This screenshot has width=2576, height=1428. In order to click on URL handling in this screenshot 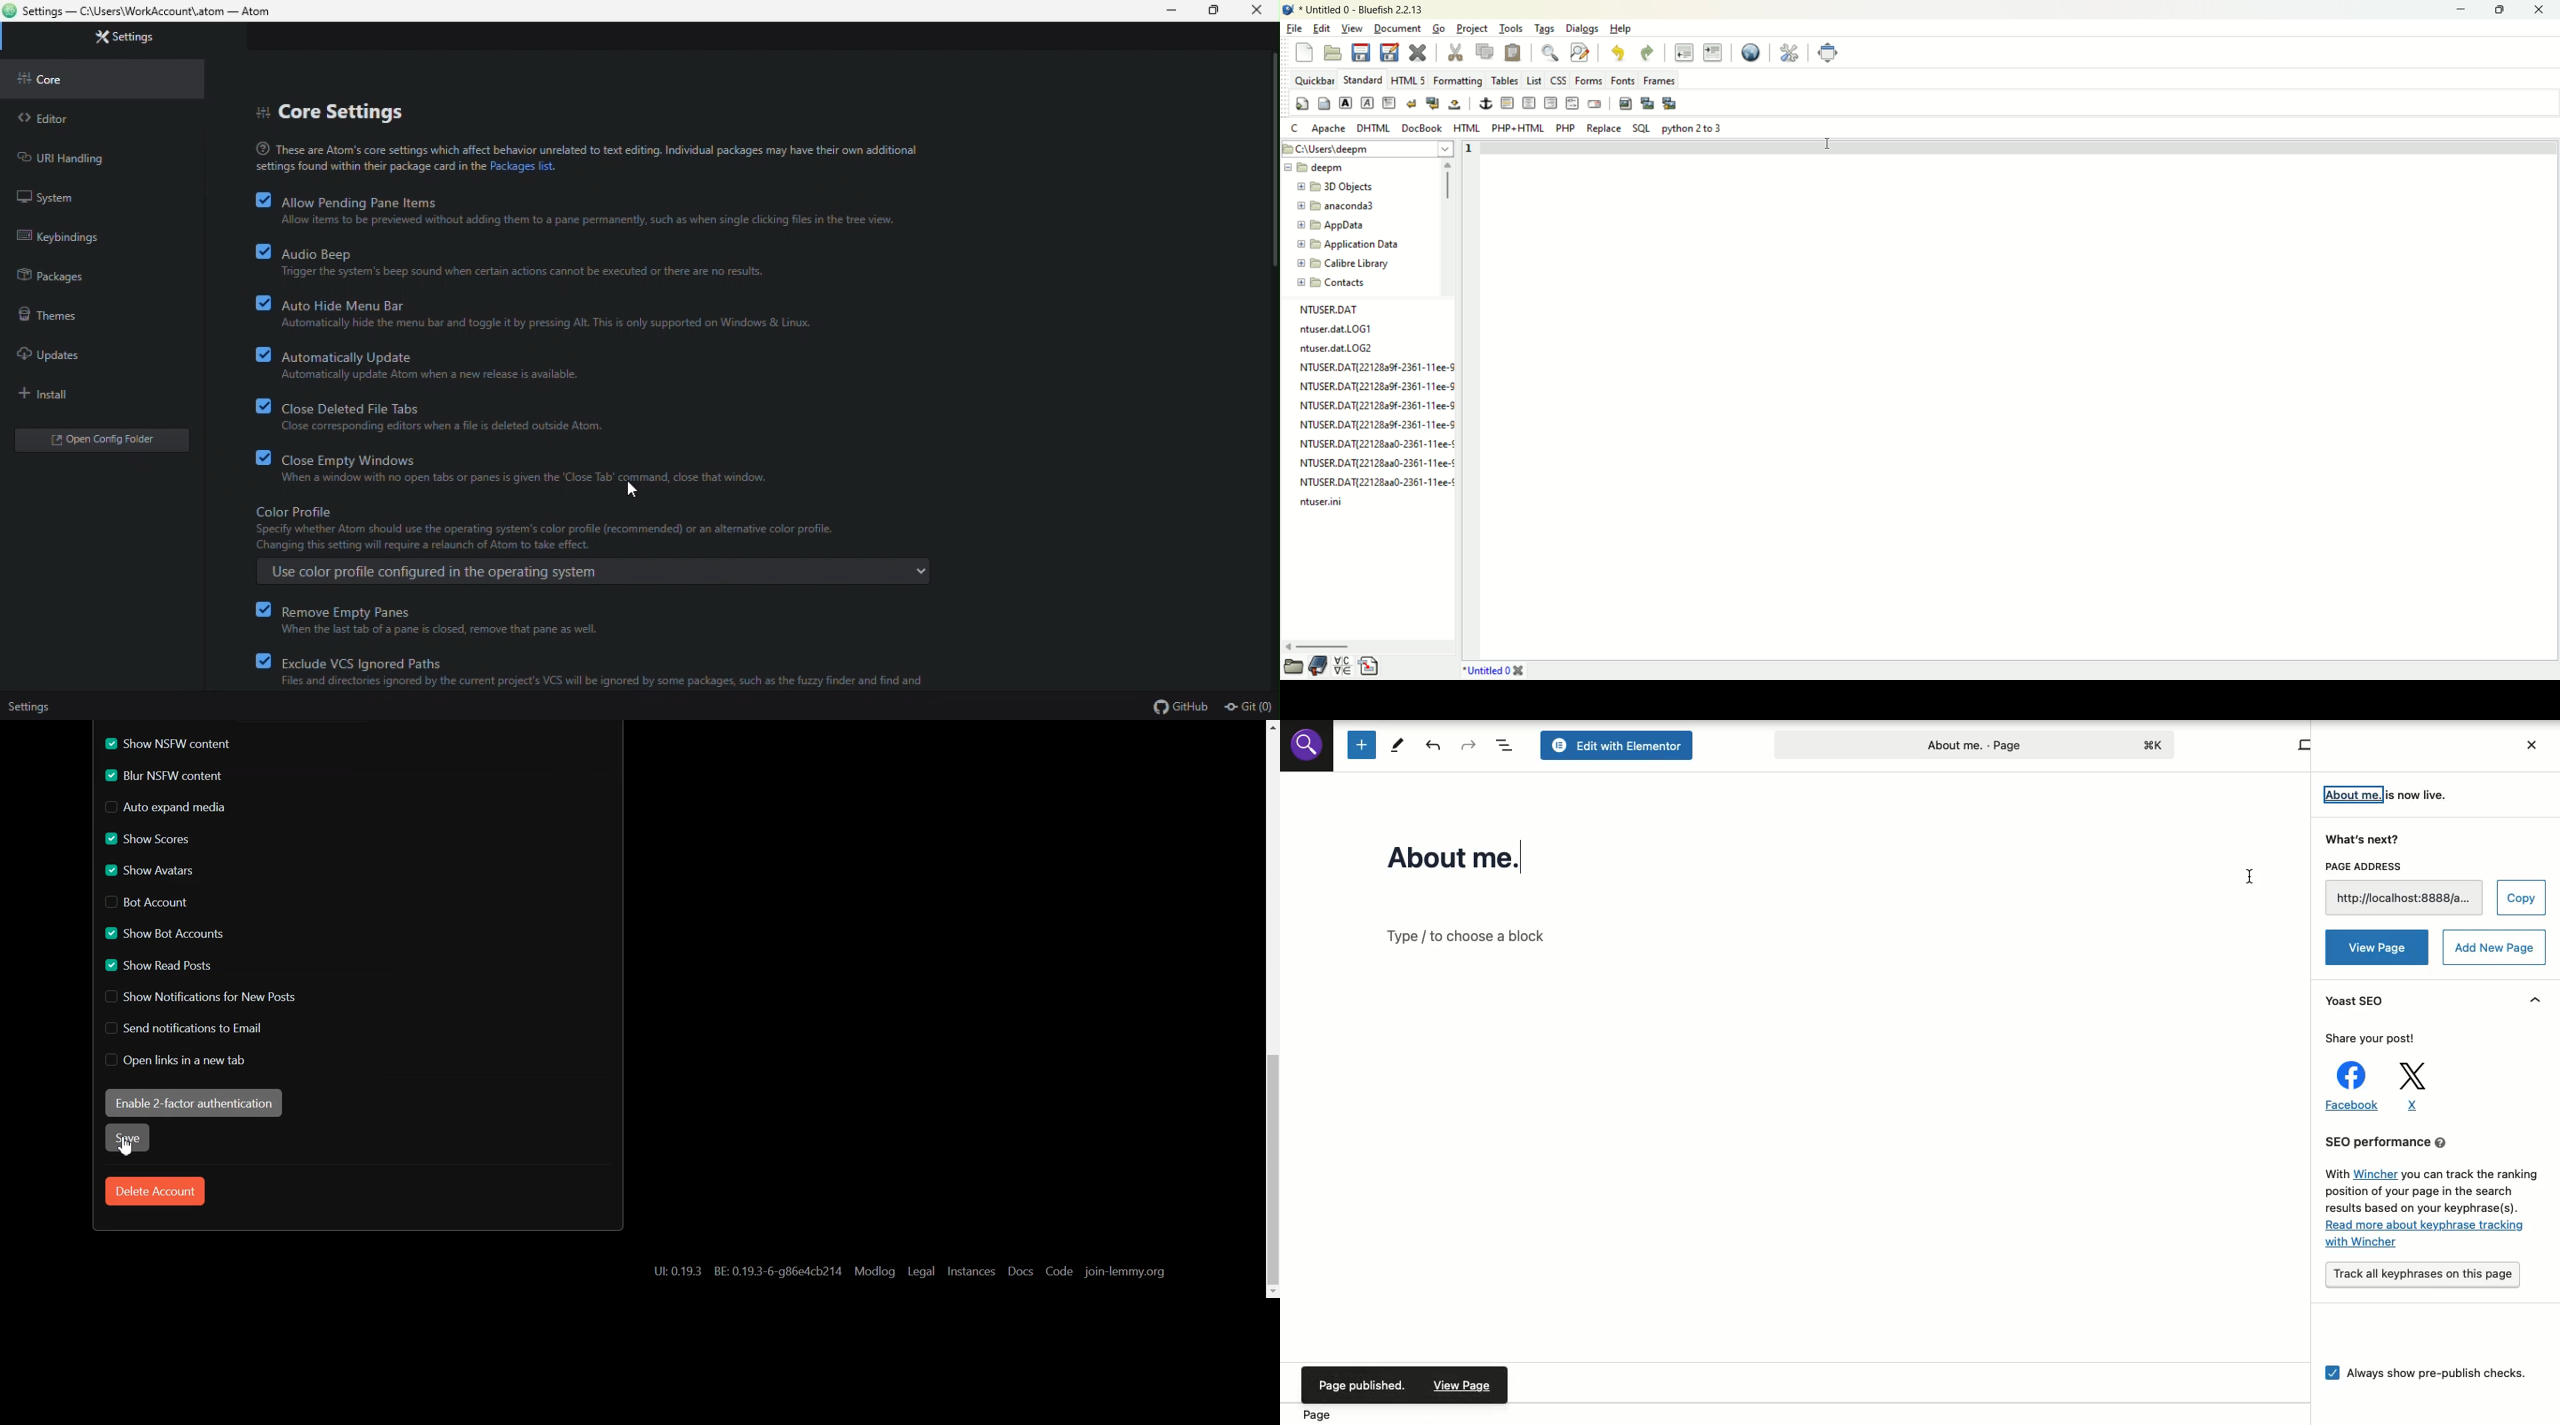, I will do `click(69, 156)`.